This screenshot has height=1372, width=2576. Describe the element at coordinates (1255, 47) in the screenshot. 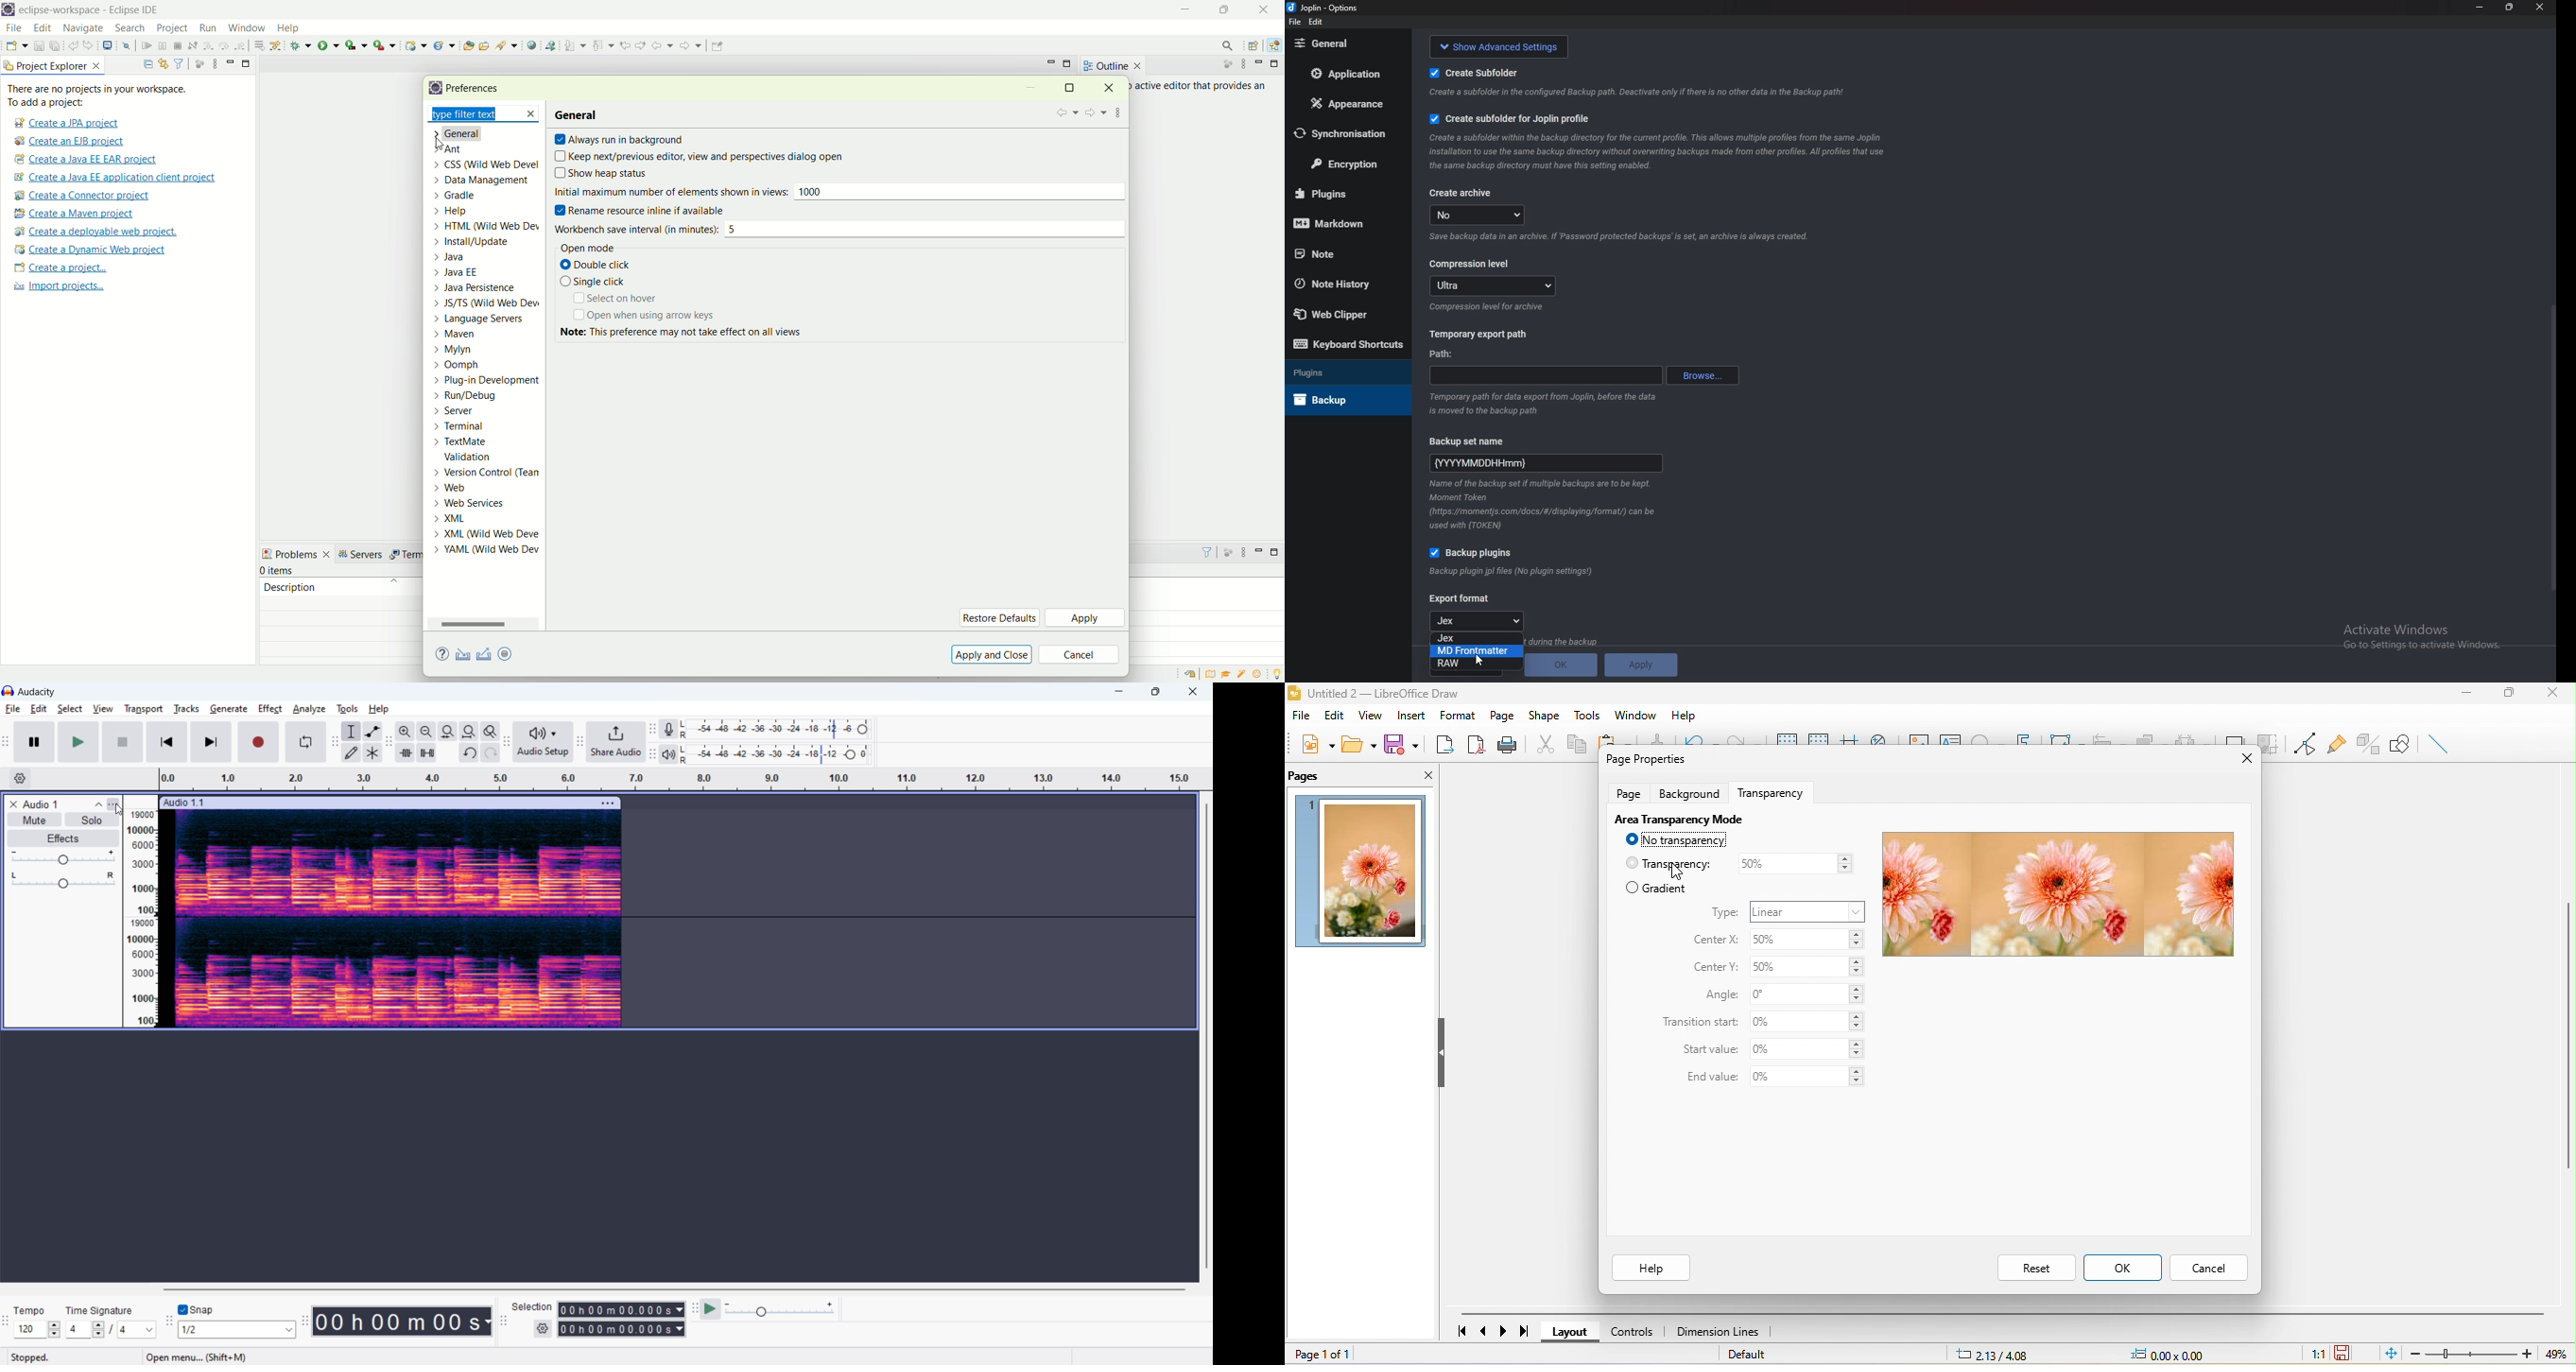

I see `open perspective` at that location.